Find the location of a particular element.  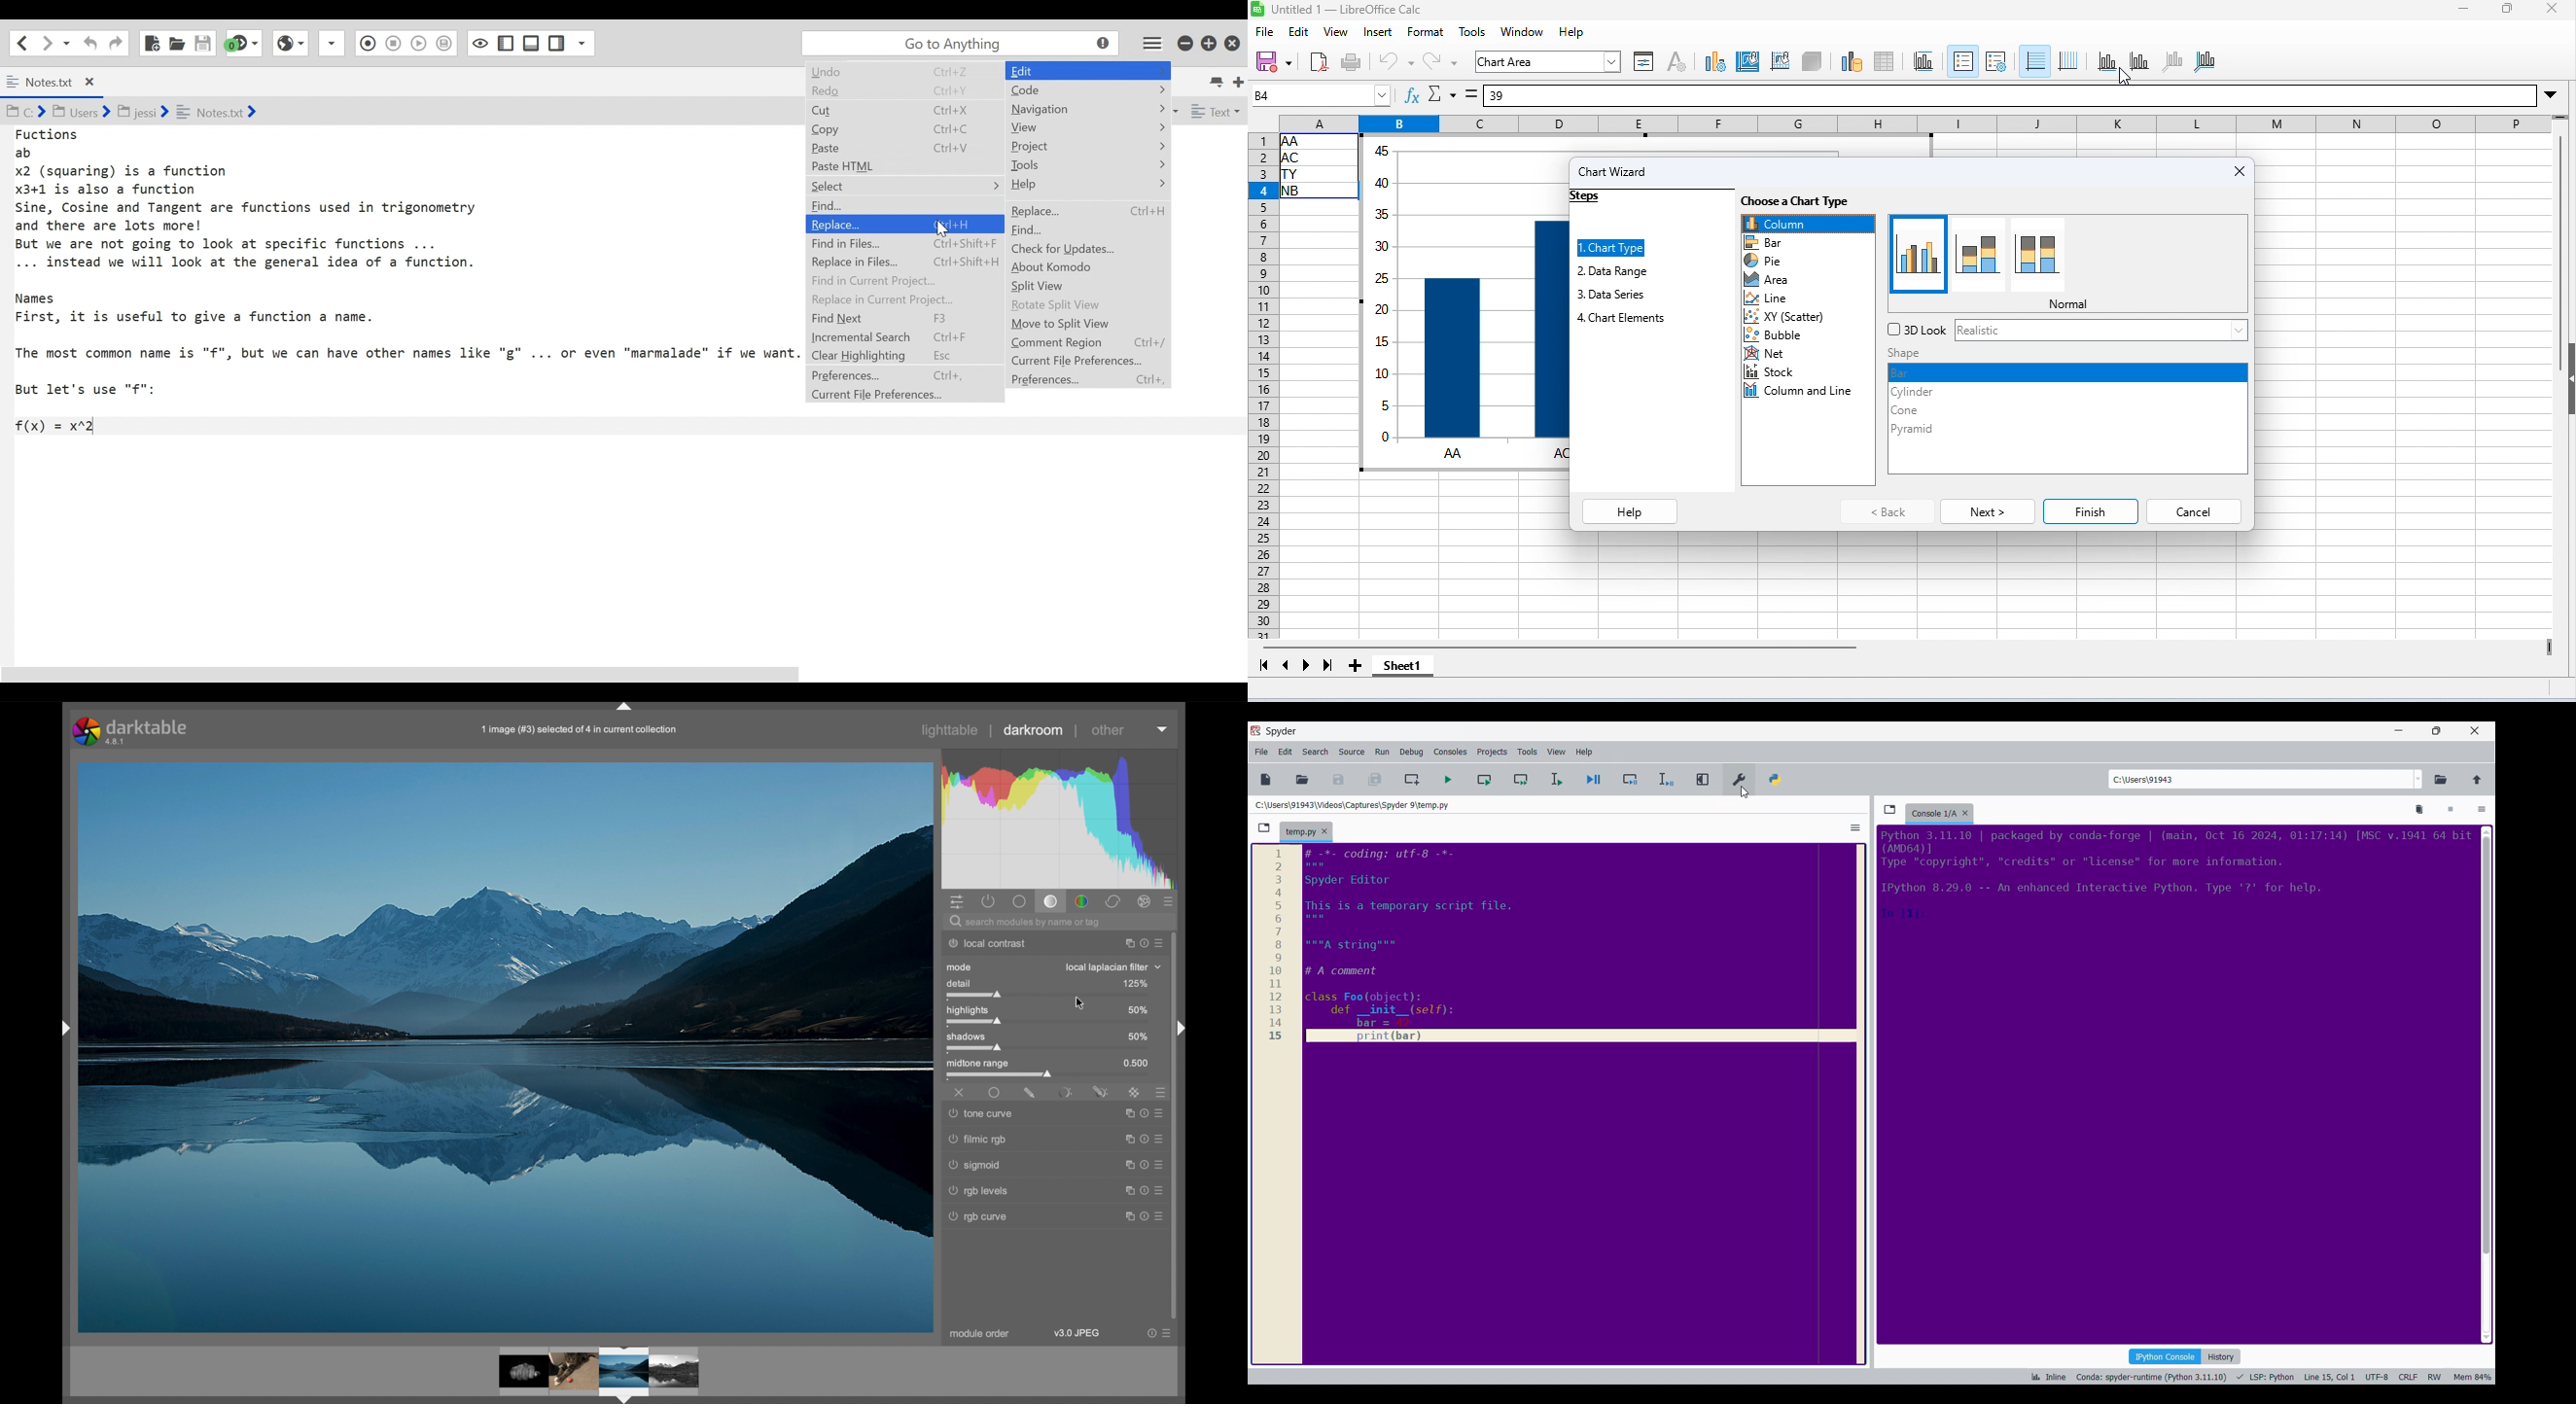

Consoles menu is located at coordinates (1450, 752).